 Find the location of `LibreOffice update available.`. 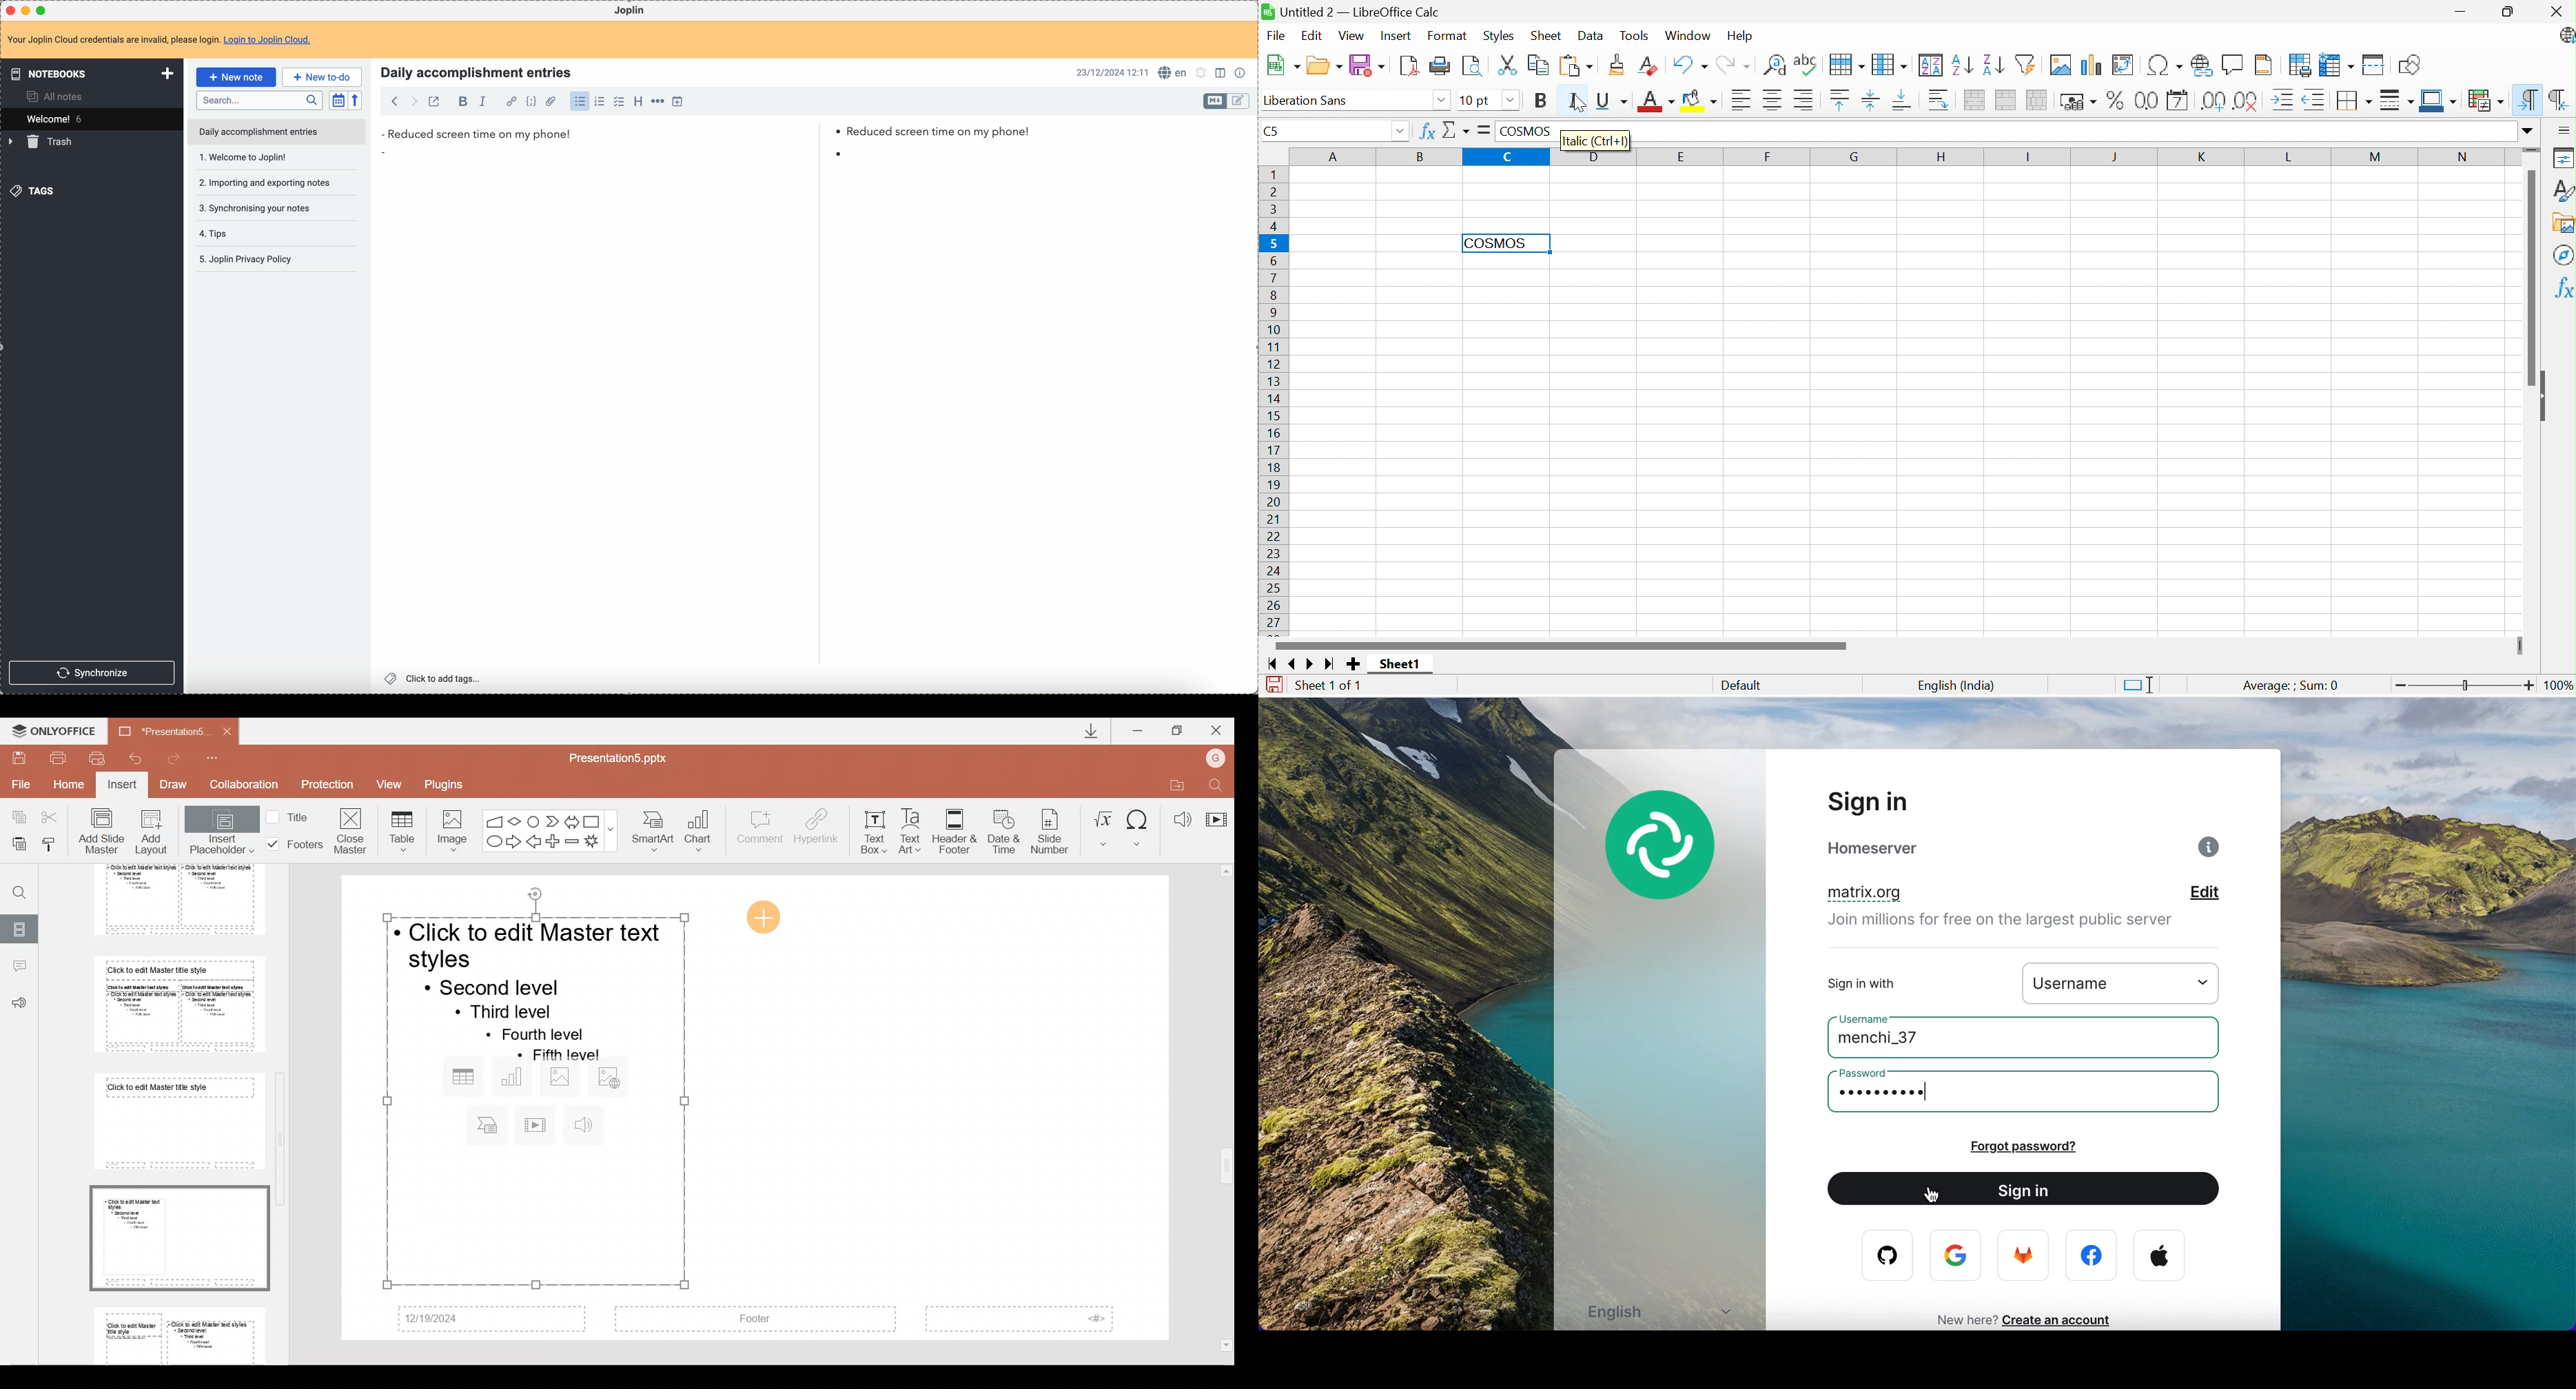

LibreOffice update available. is located at coordinates (2565, 36).